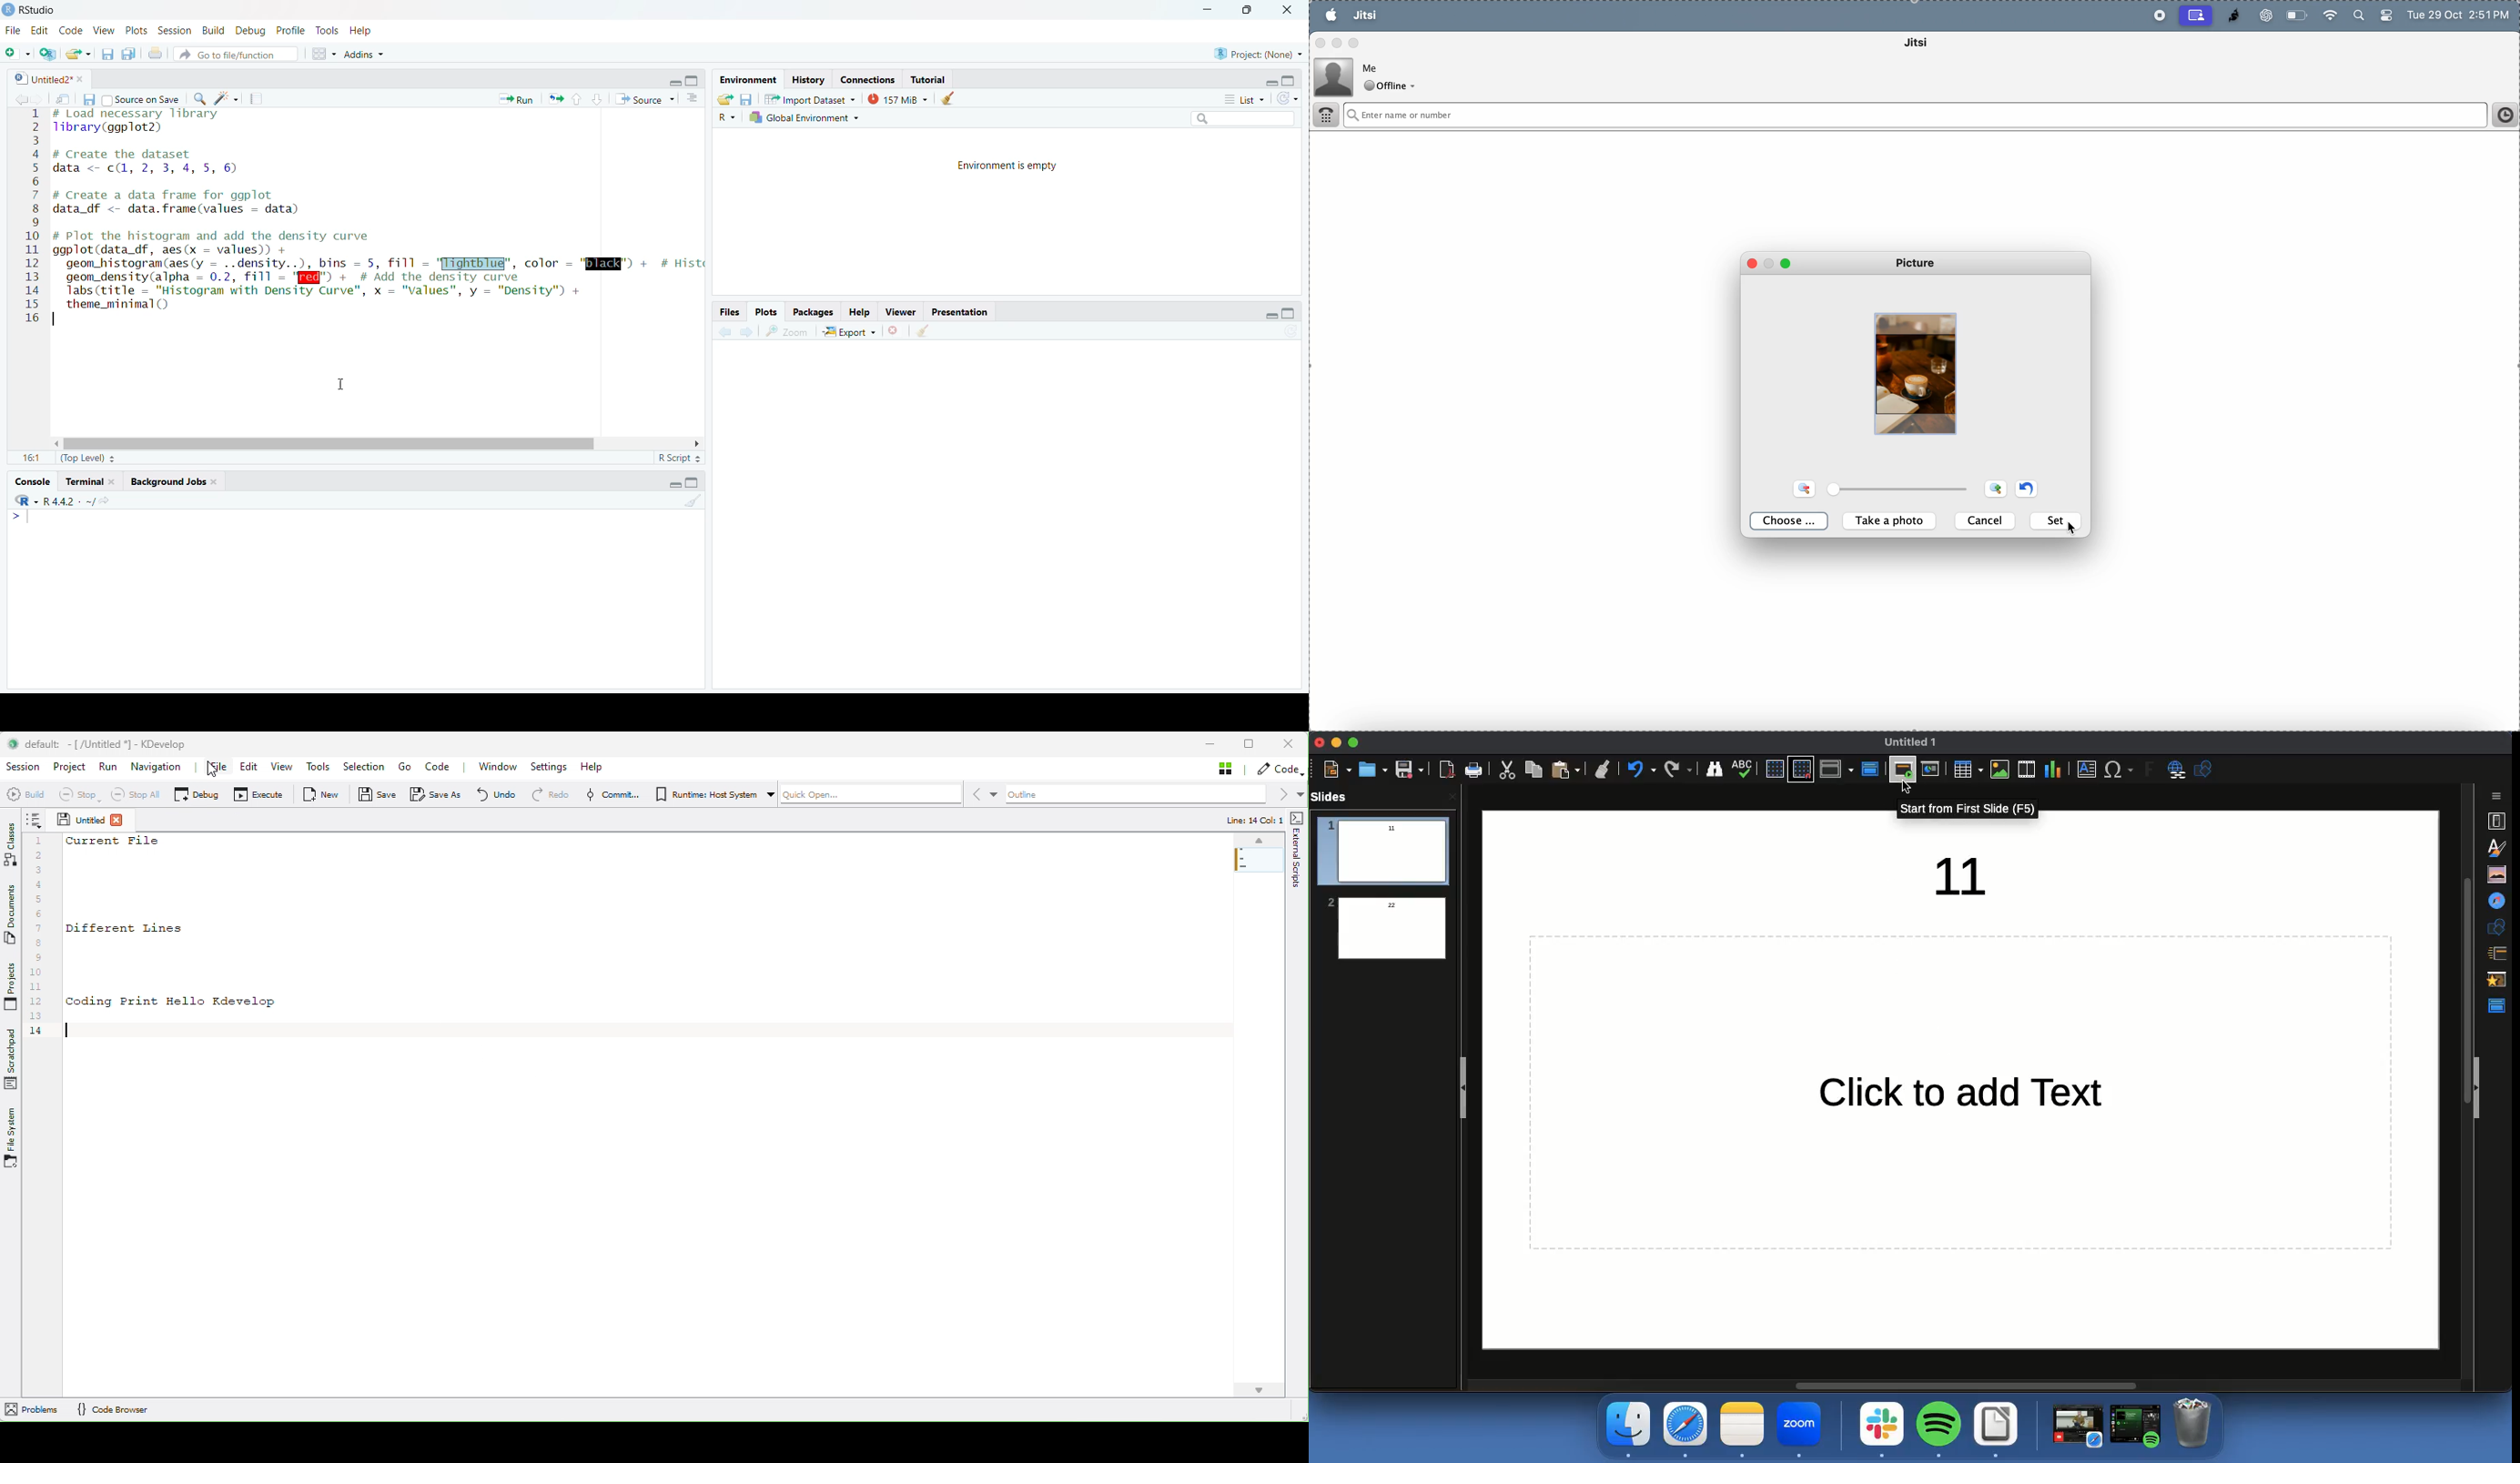 The height and width of the screenshot is (1484, 2520). What do you see at coordinates (150, 164) in the screenshot?
I see `# Create the dataset
data <- c(, 2, 3, 4, 5, 6)` at bounding box center [150, 164].